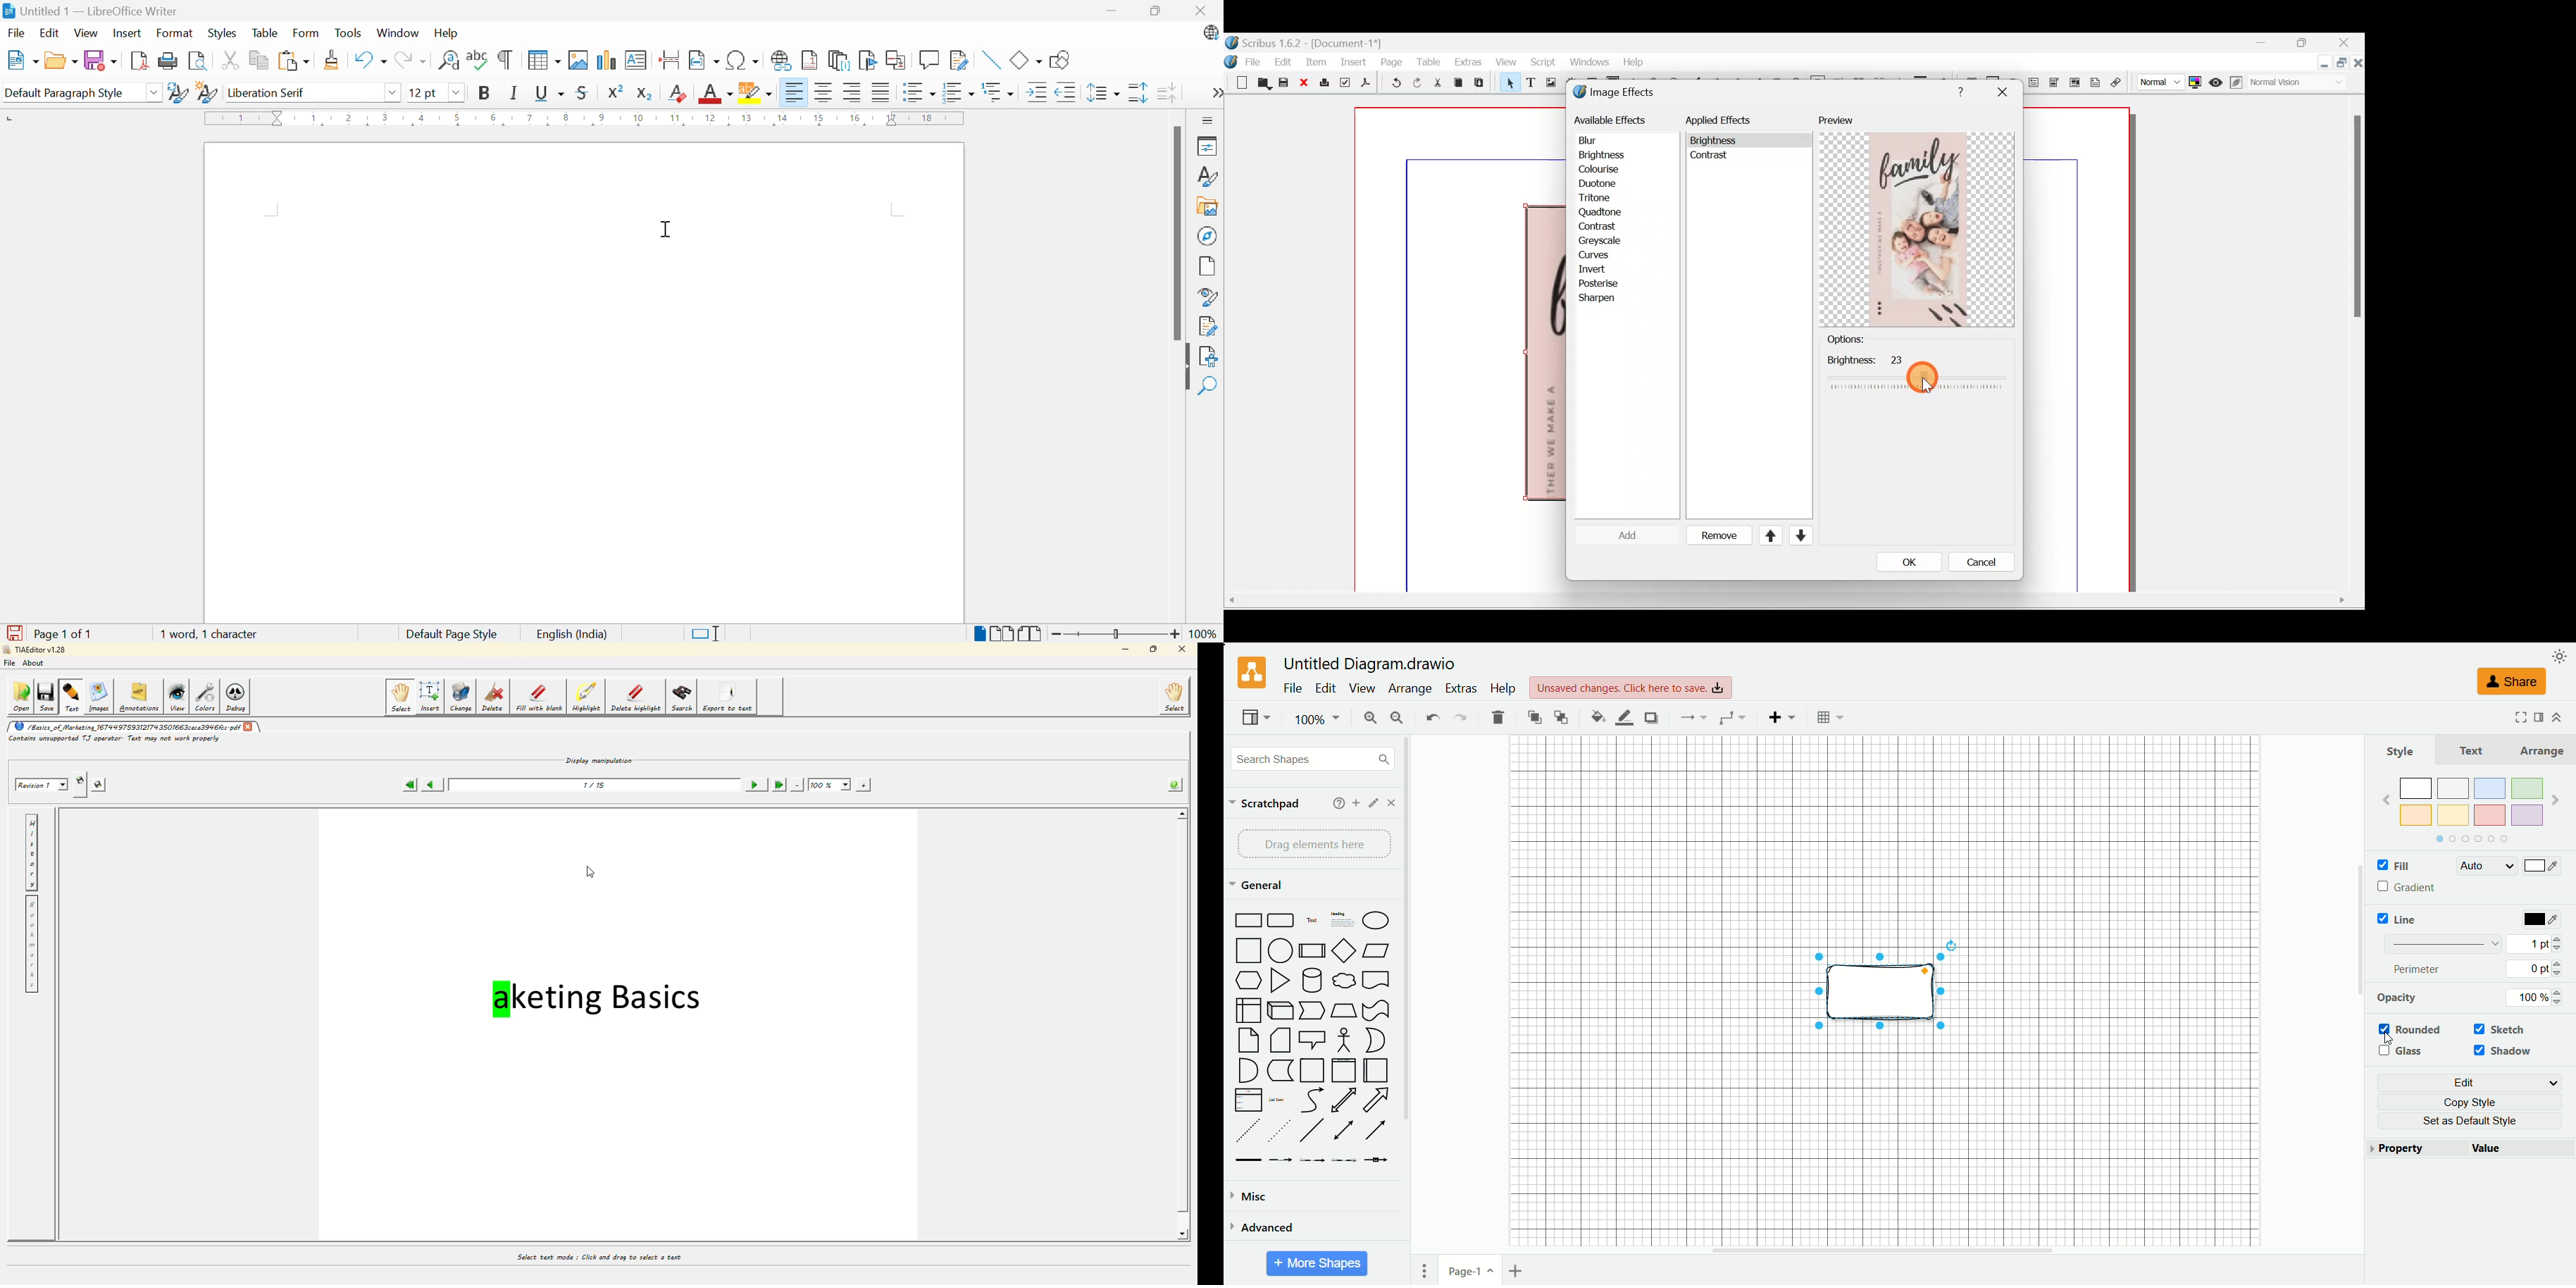 The height and width of the screenshot is (1288, 2576). What do you see at coordinates (1110, 8) in the screenshot?
I see `Minimize` at bounding box center [1110, 8].